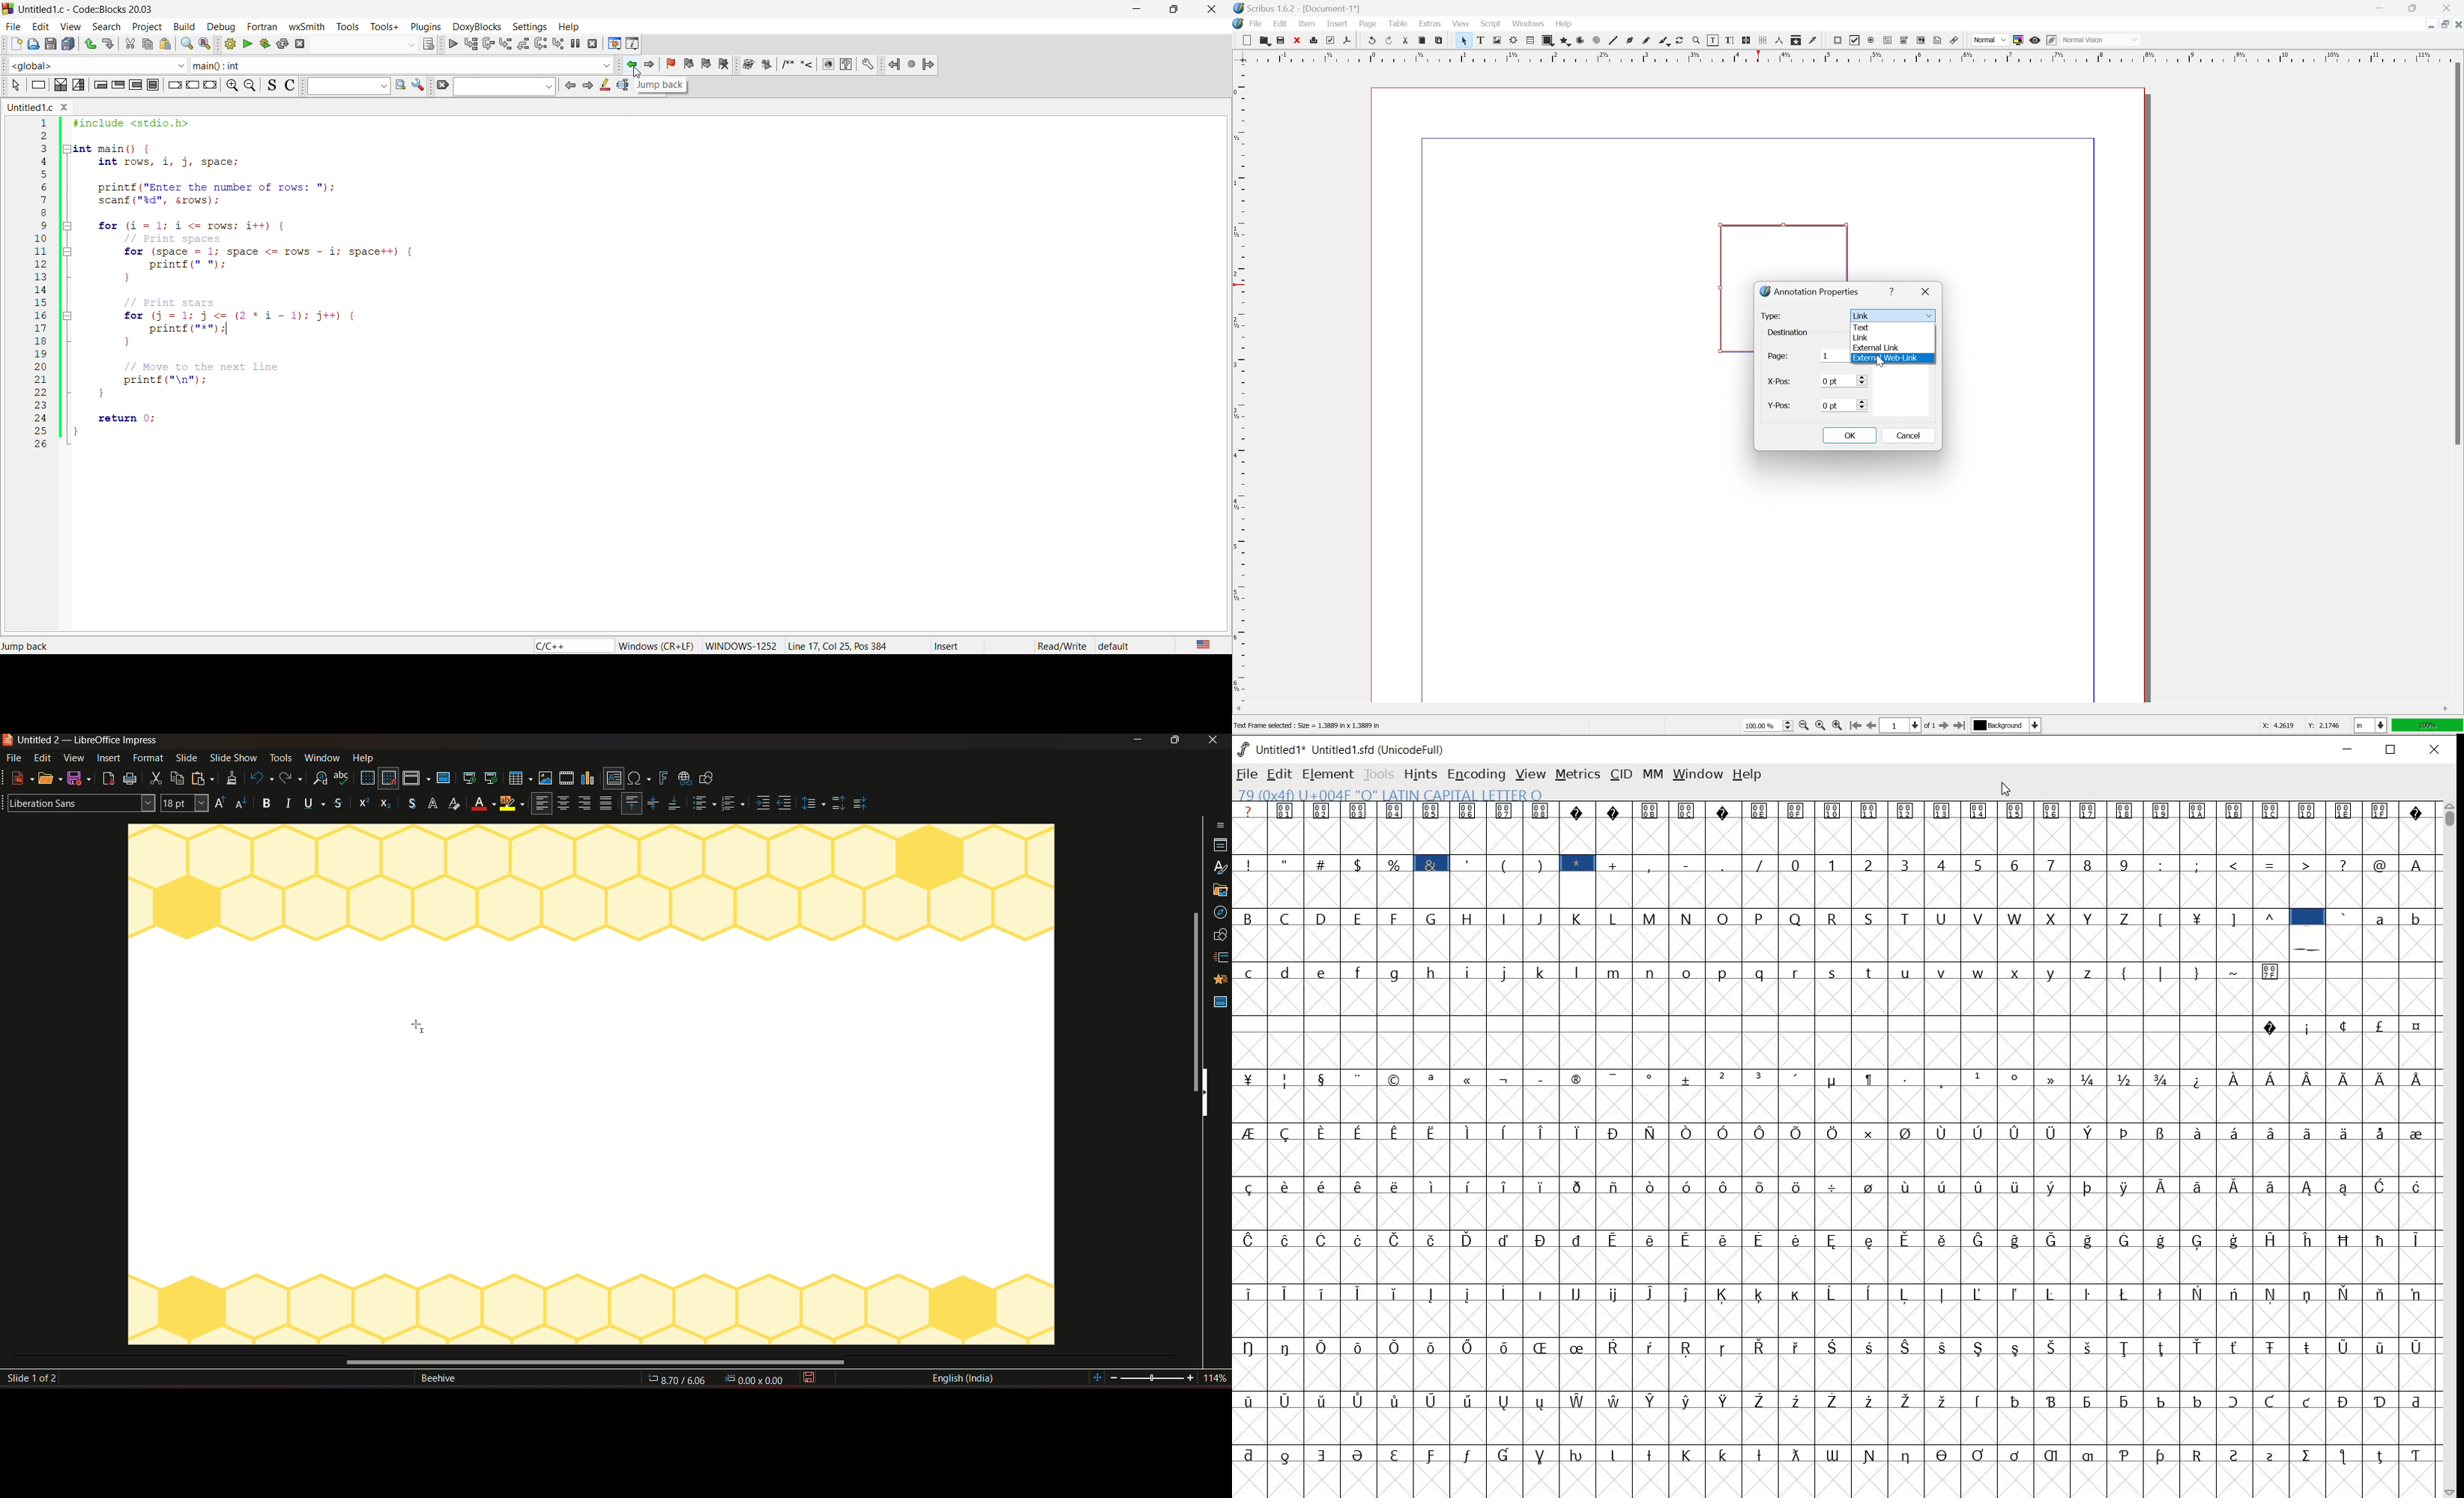  What do you see at coordinates (1530, 40) in the screenshot?
I see `table` at bounding box center [1530, 40].